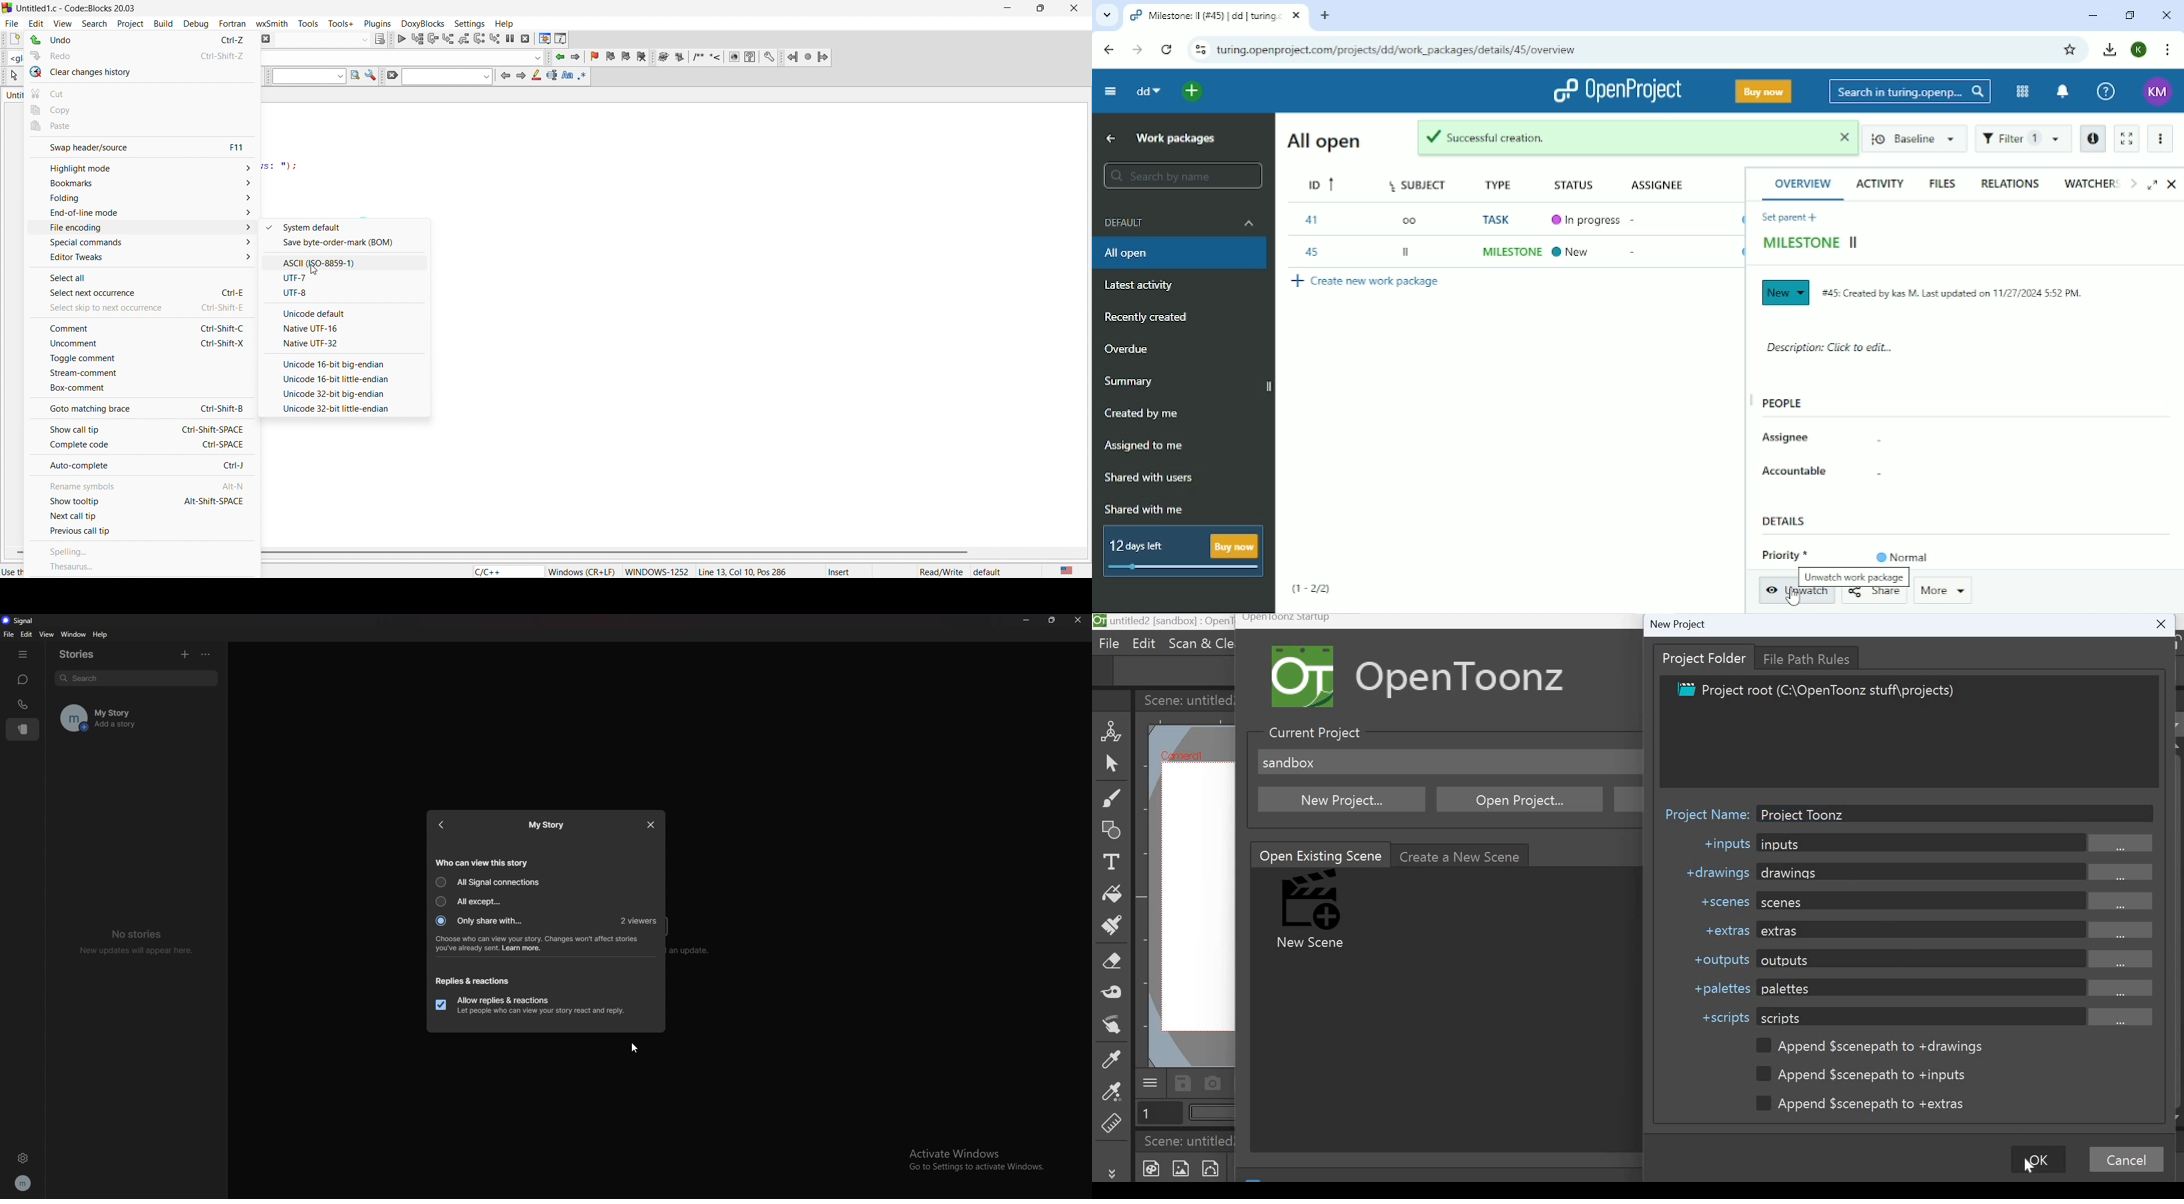 The height and width of the screenshot is (1204, 2184). What do you see at coordinates (491, 882) in the screenshot?
I see `all signal connections` at bounding box center [491, 882].